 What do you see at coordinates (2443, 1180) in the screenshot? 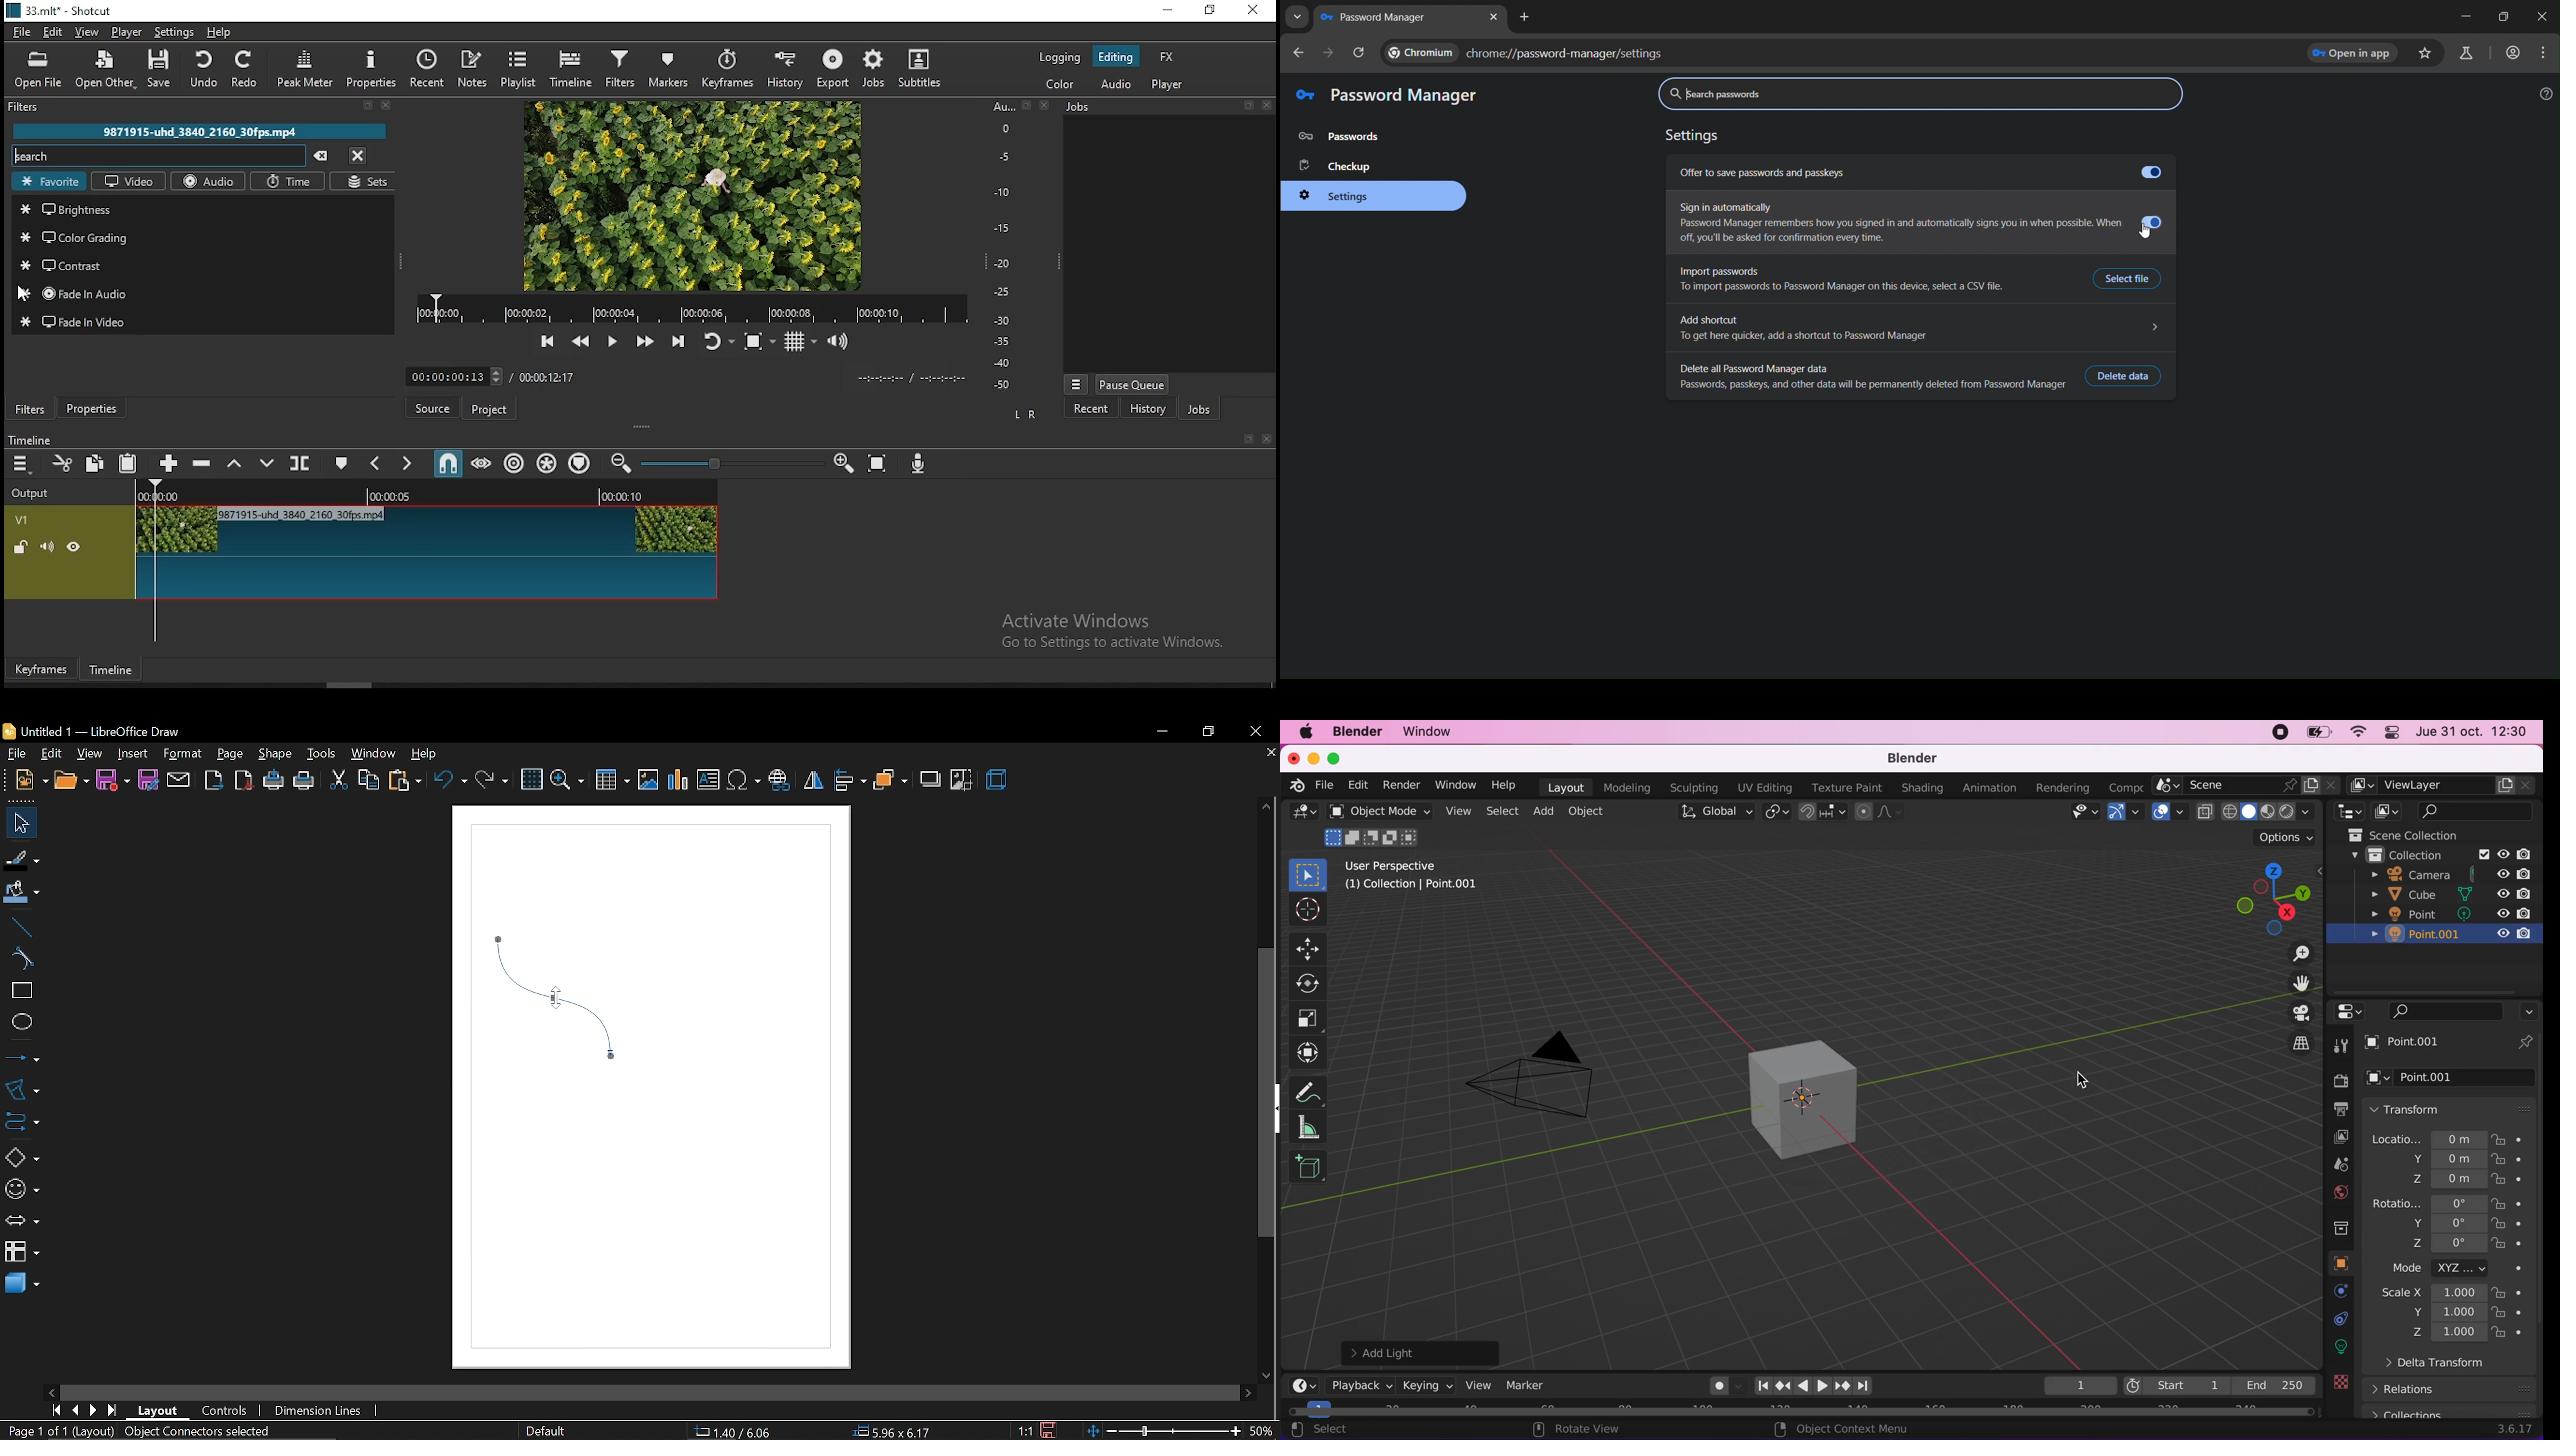
I see `z 0m` at bounding box center [2443, 1180].